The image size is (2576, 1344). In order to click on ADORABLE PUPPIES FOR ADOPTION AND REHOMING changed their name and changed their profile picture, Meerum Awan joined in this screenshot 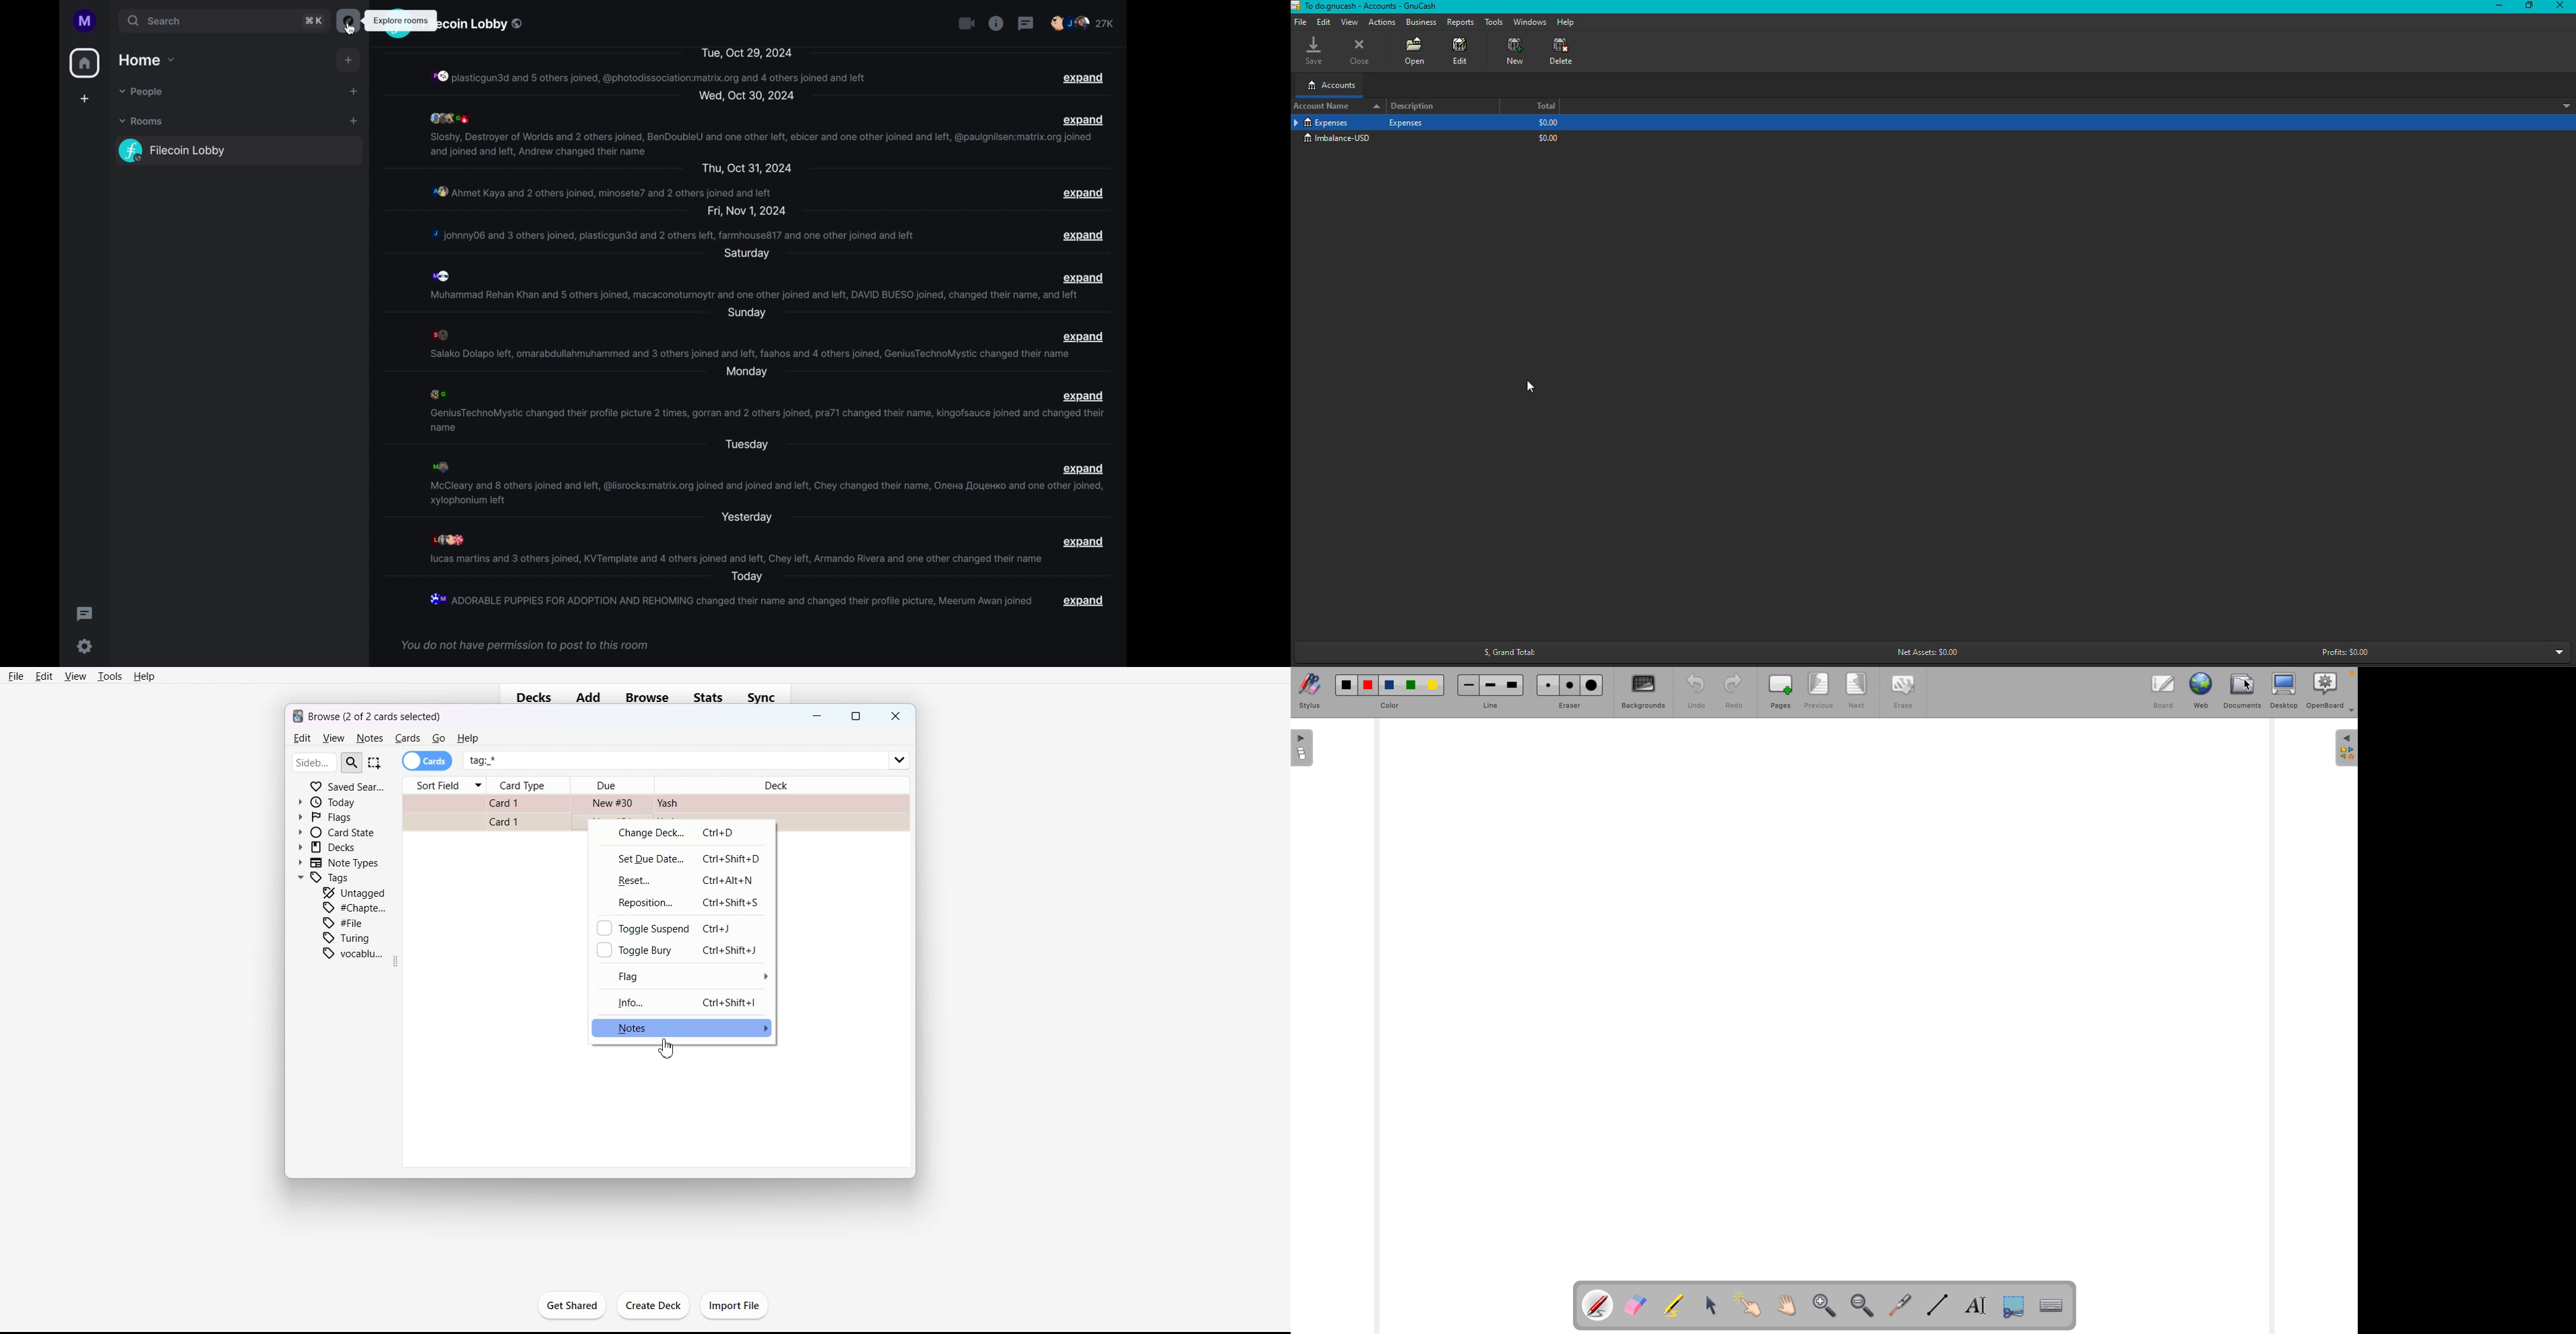, I will do `click(729, 599)`.